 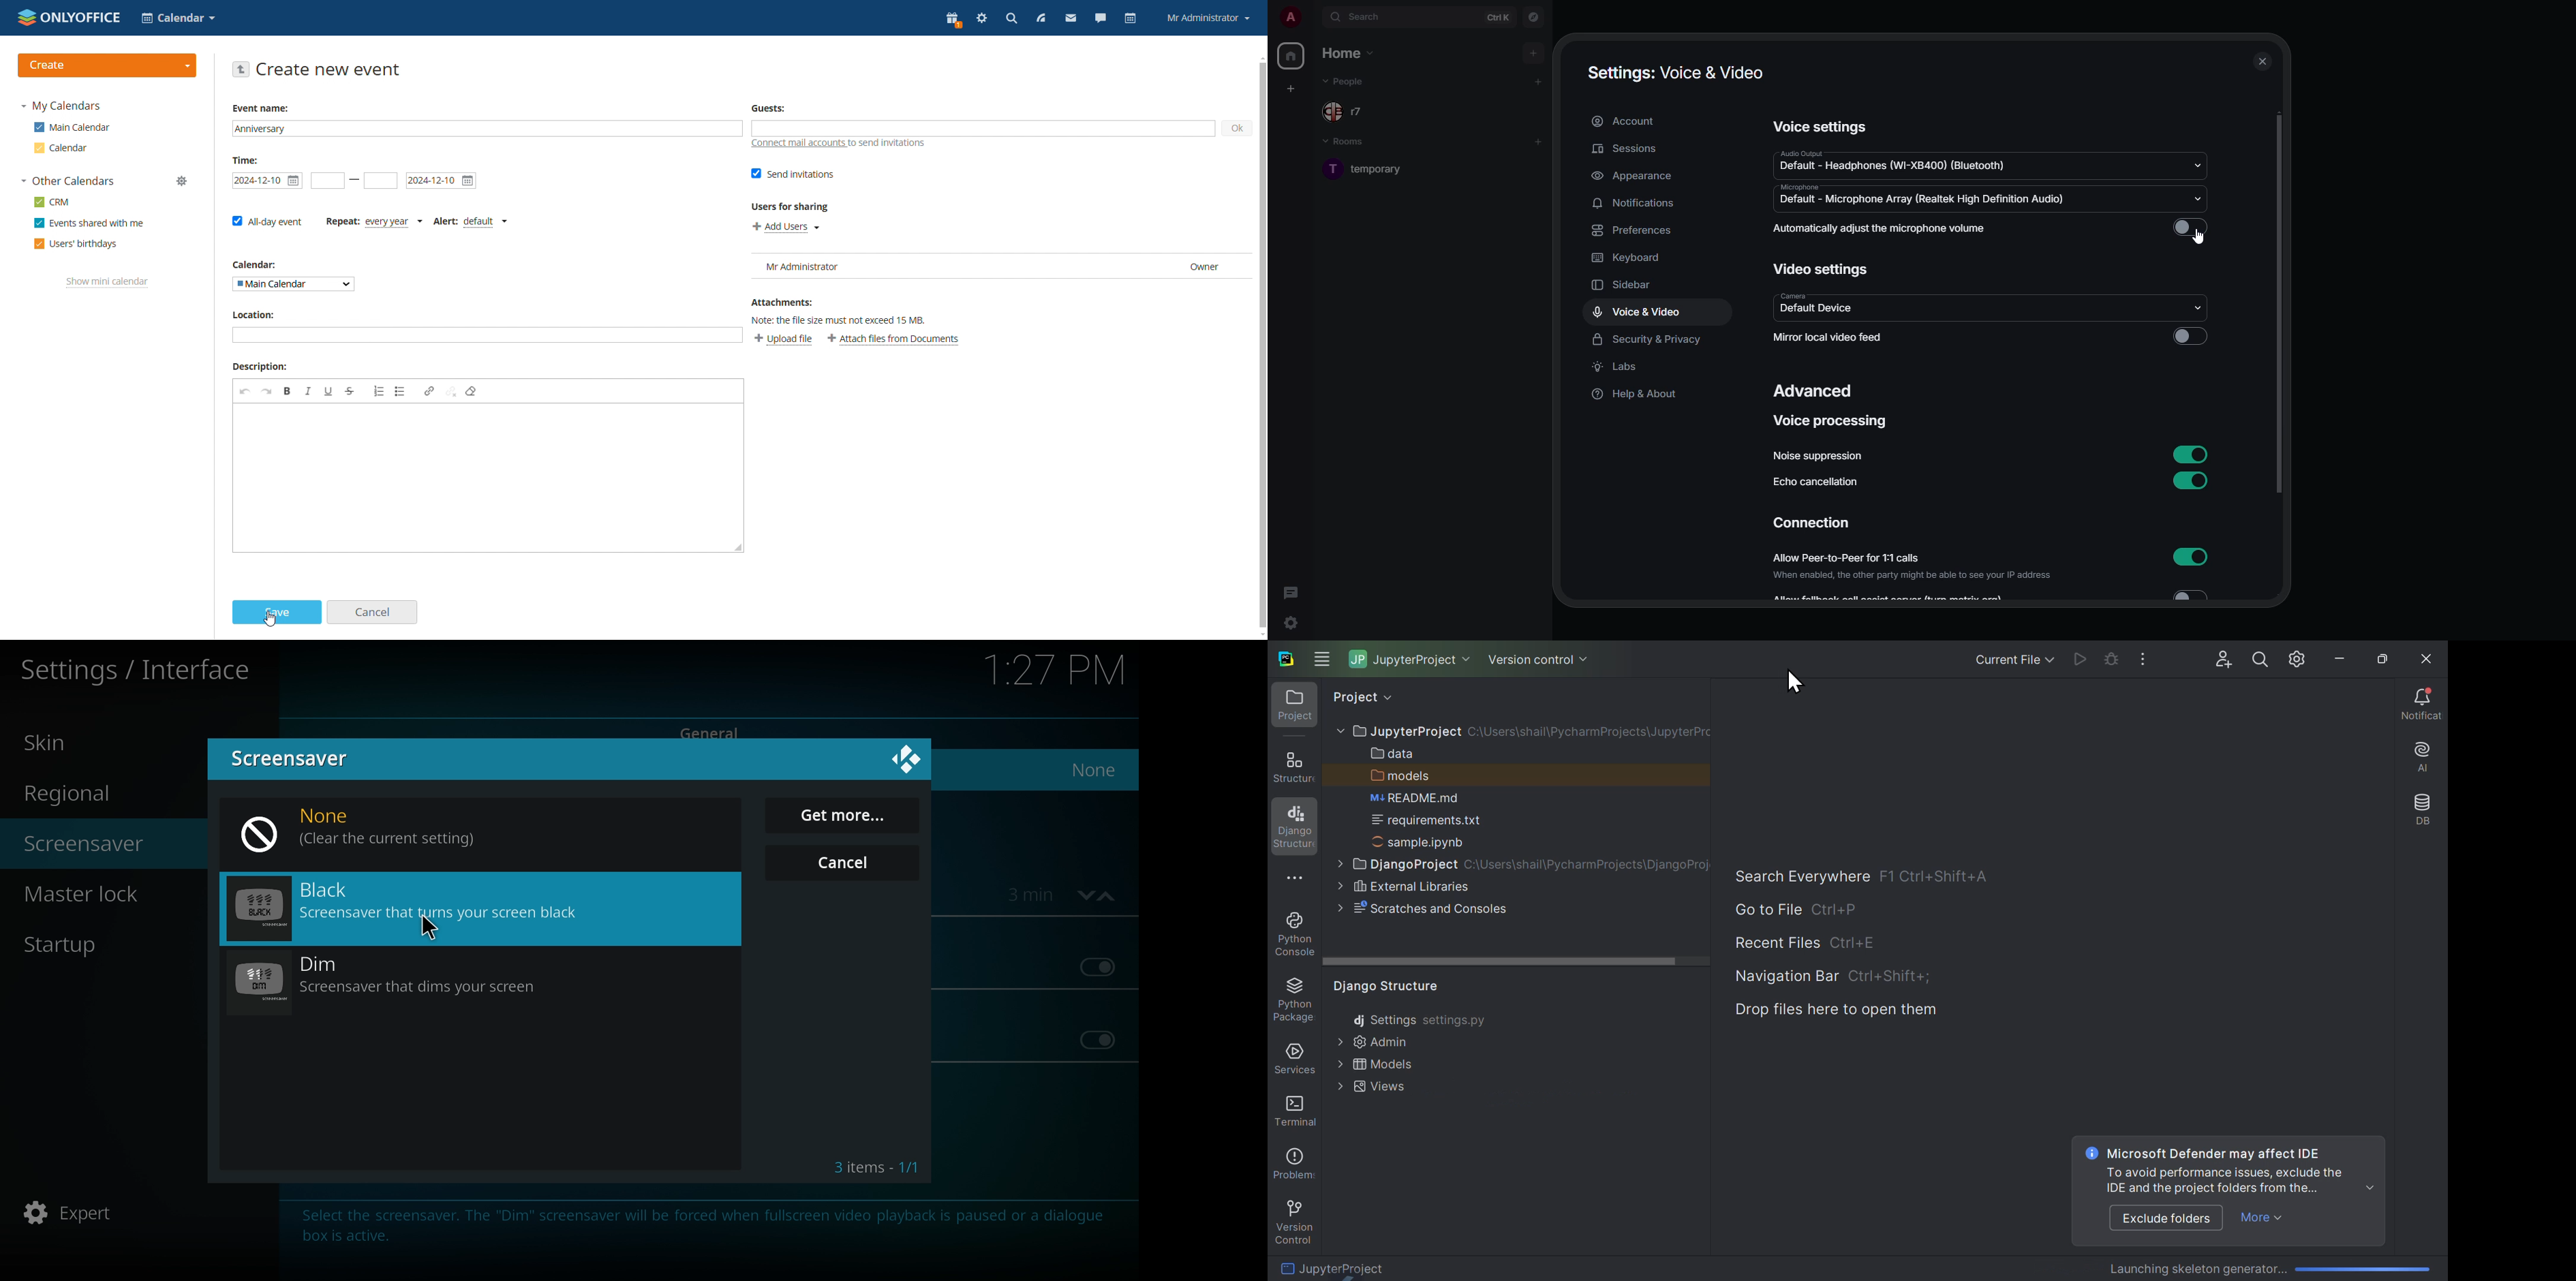 What do you see at coordinates (364, 221) in the screenshot?
I see `event repetition` at bounding box center [364, 221].